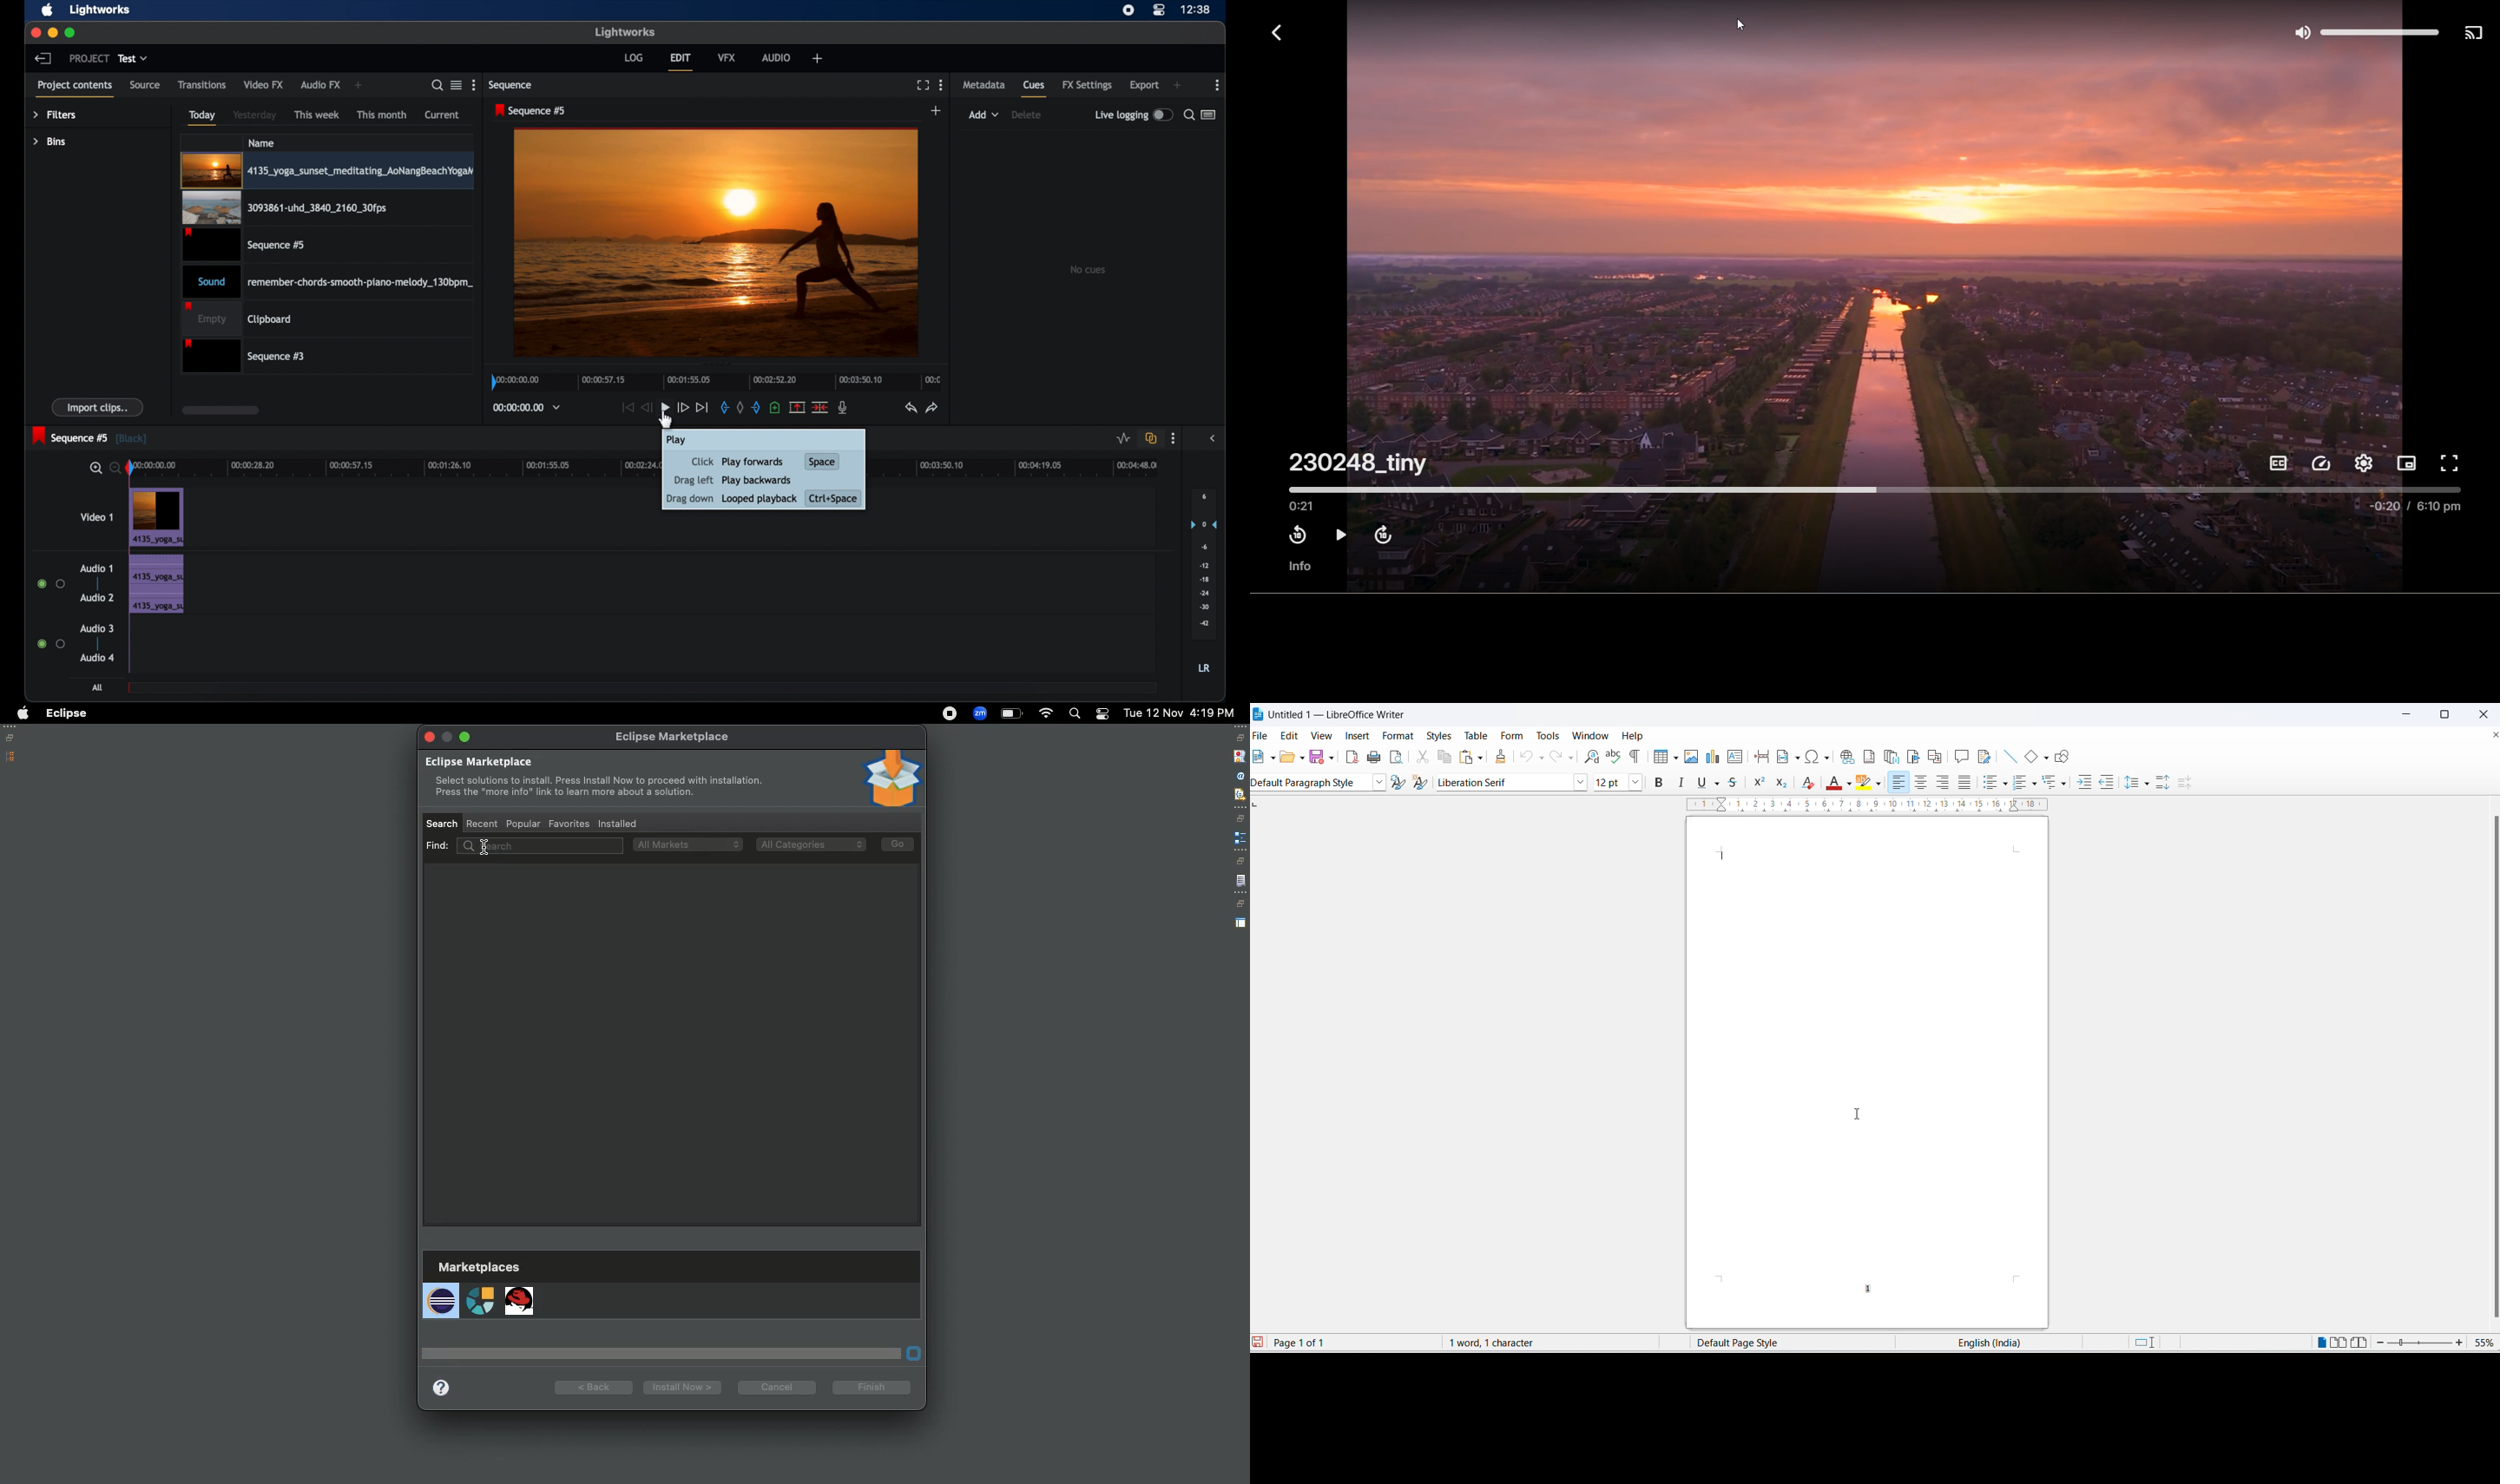  I want to click on insert images, so click(1692, 757).